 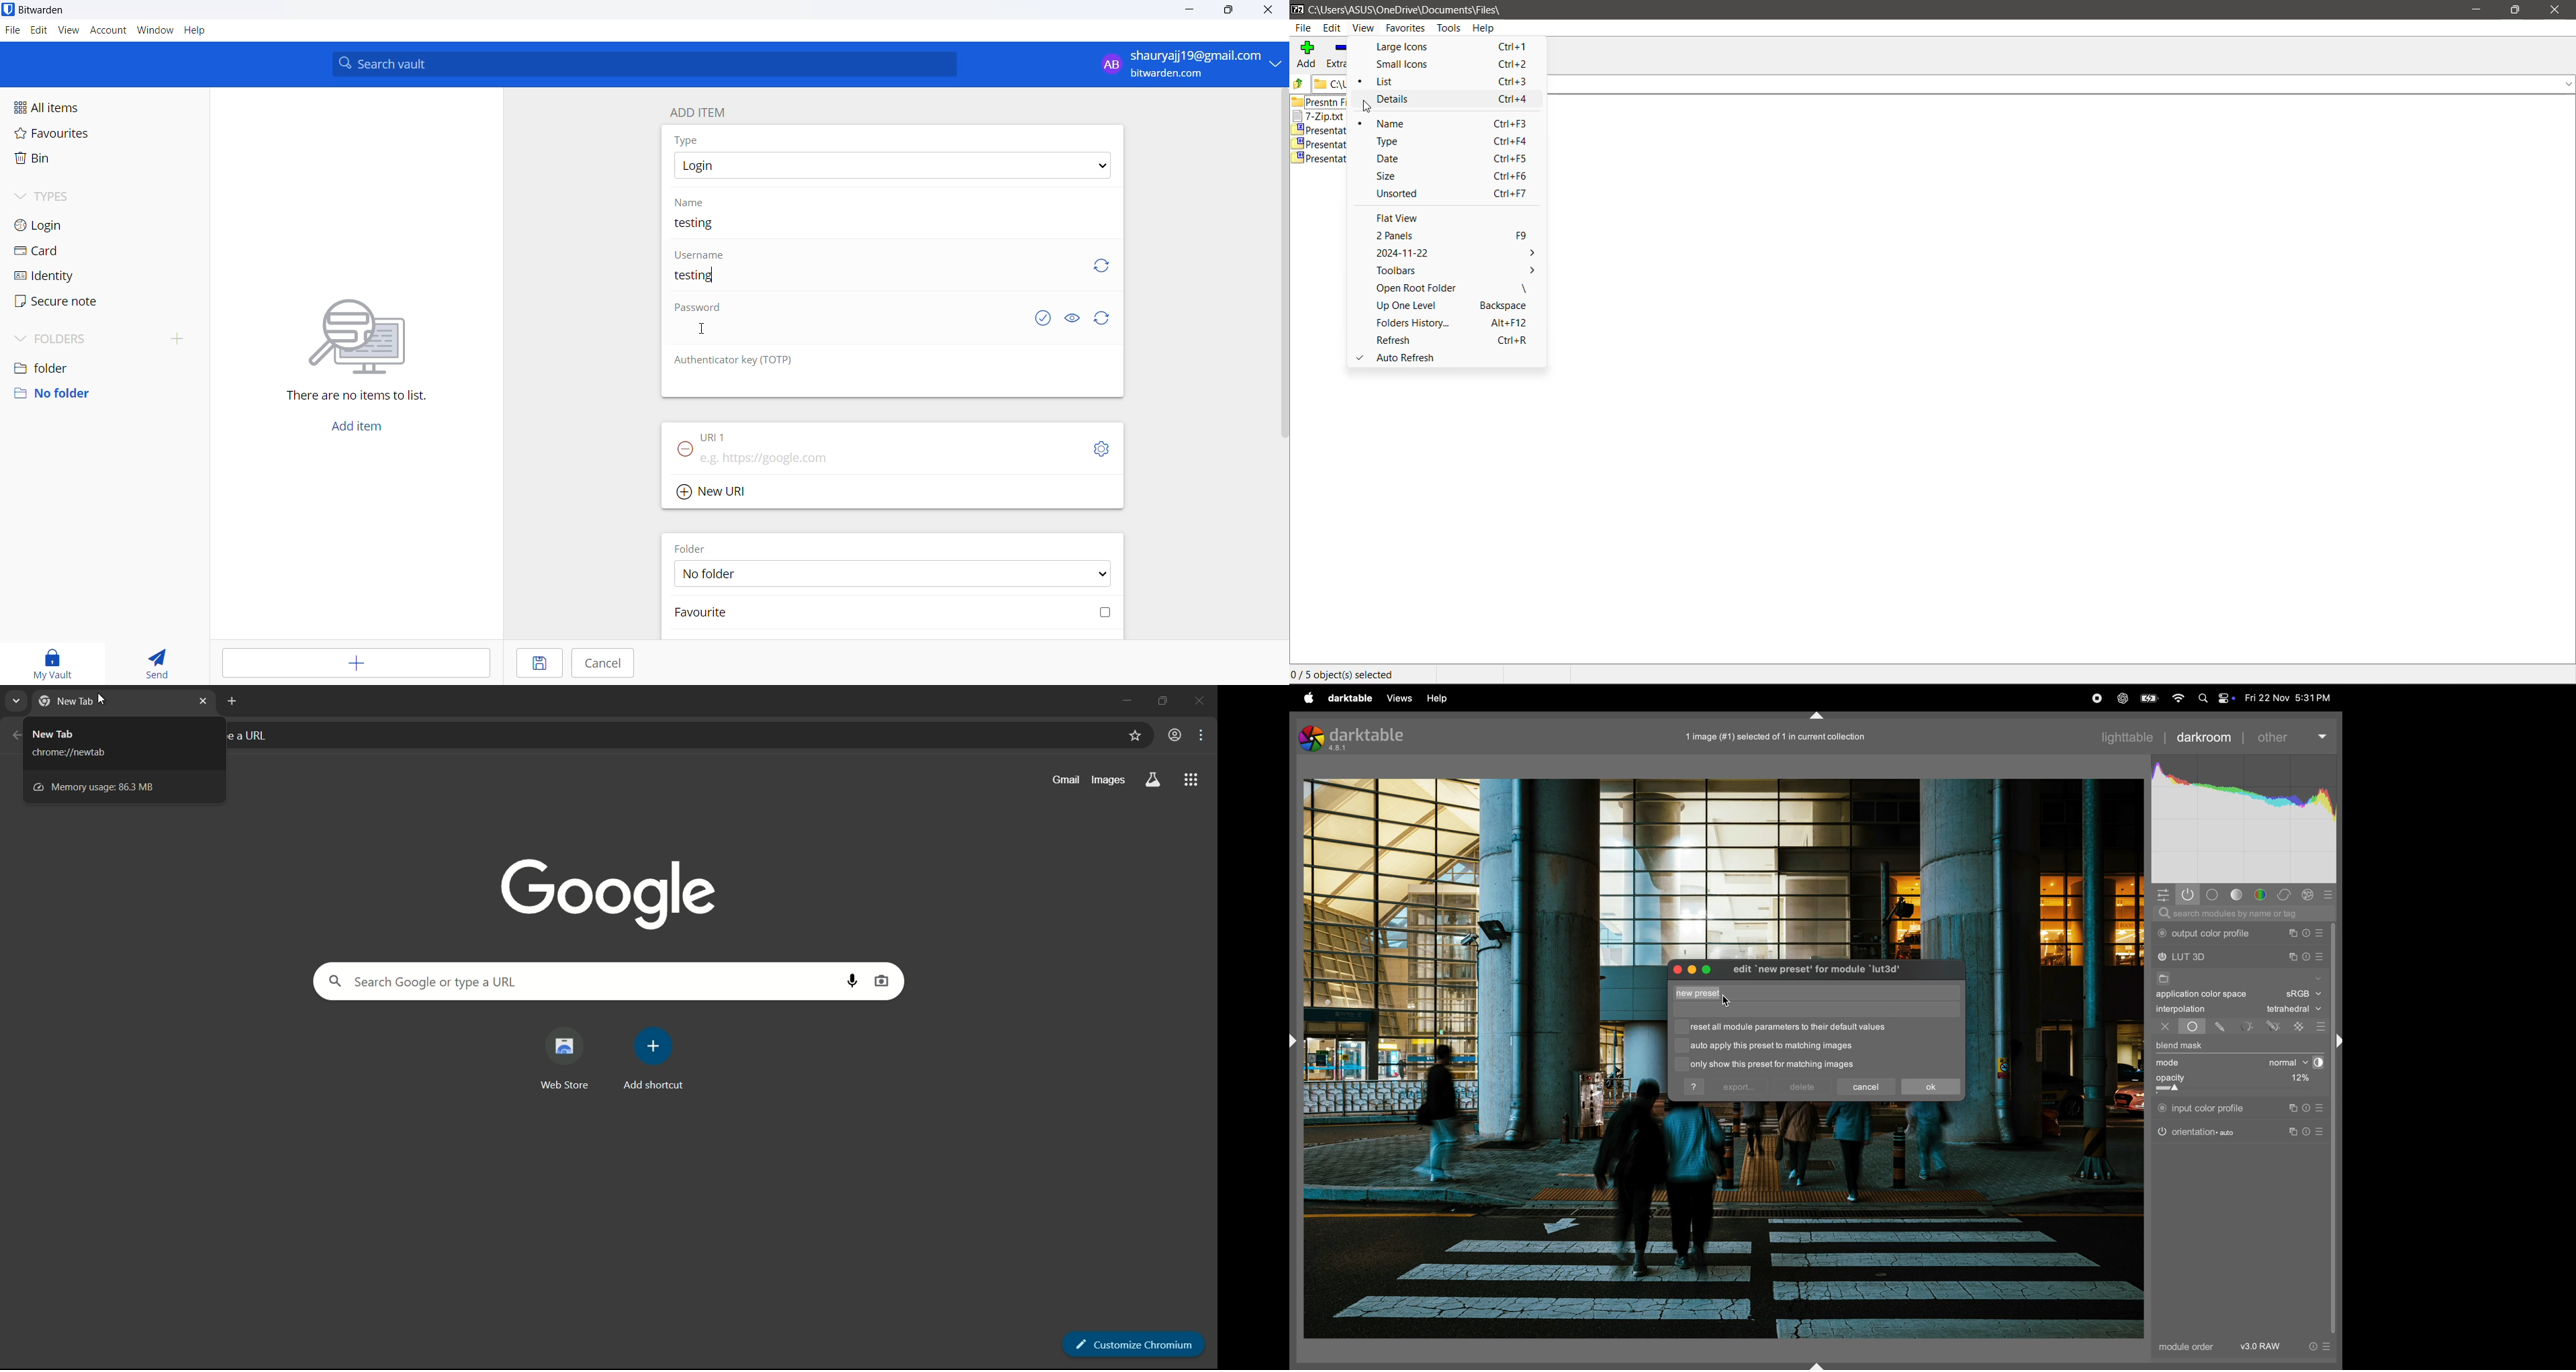 What do you see at coordinates (2320, 1026) in the screenshot?
I see `presets` at bounding box center [2320, 1026].